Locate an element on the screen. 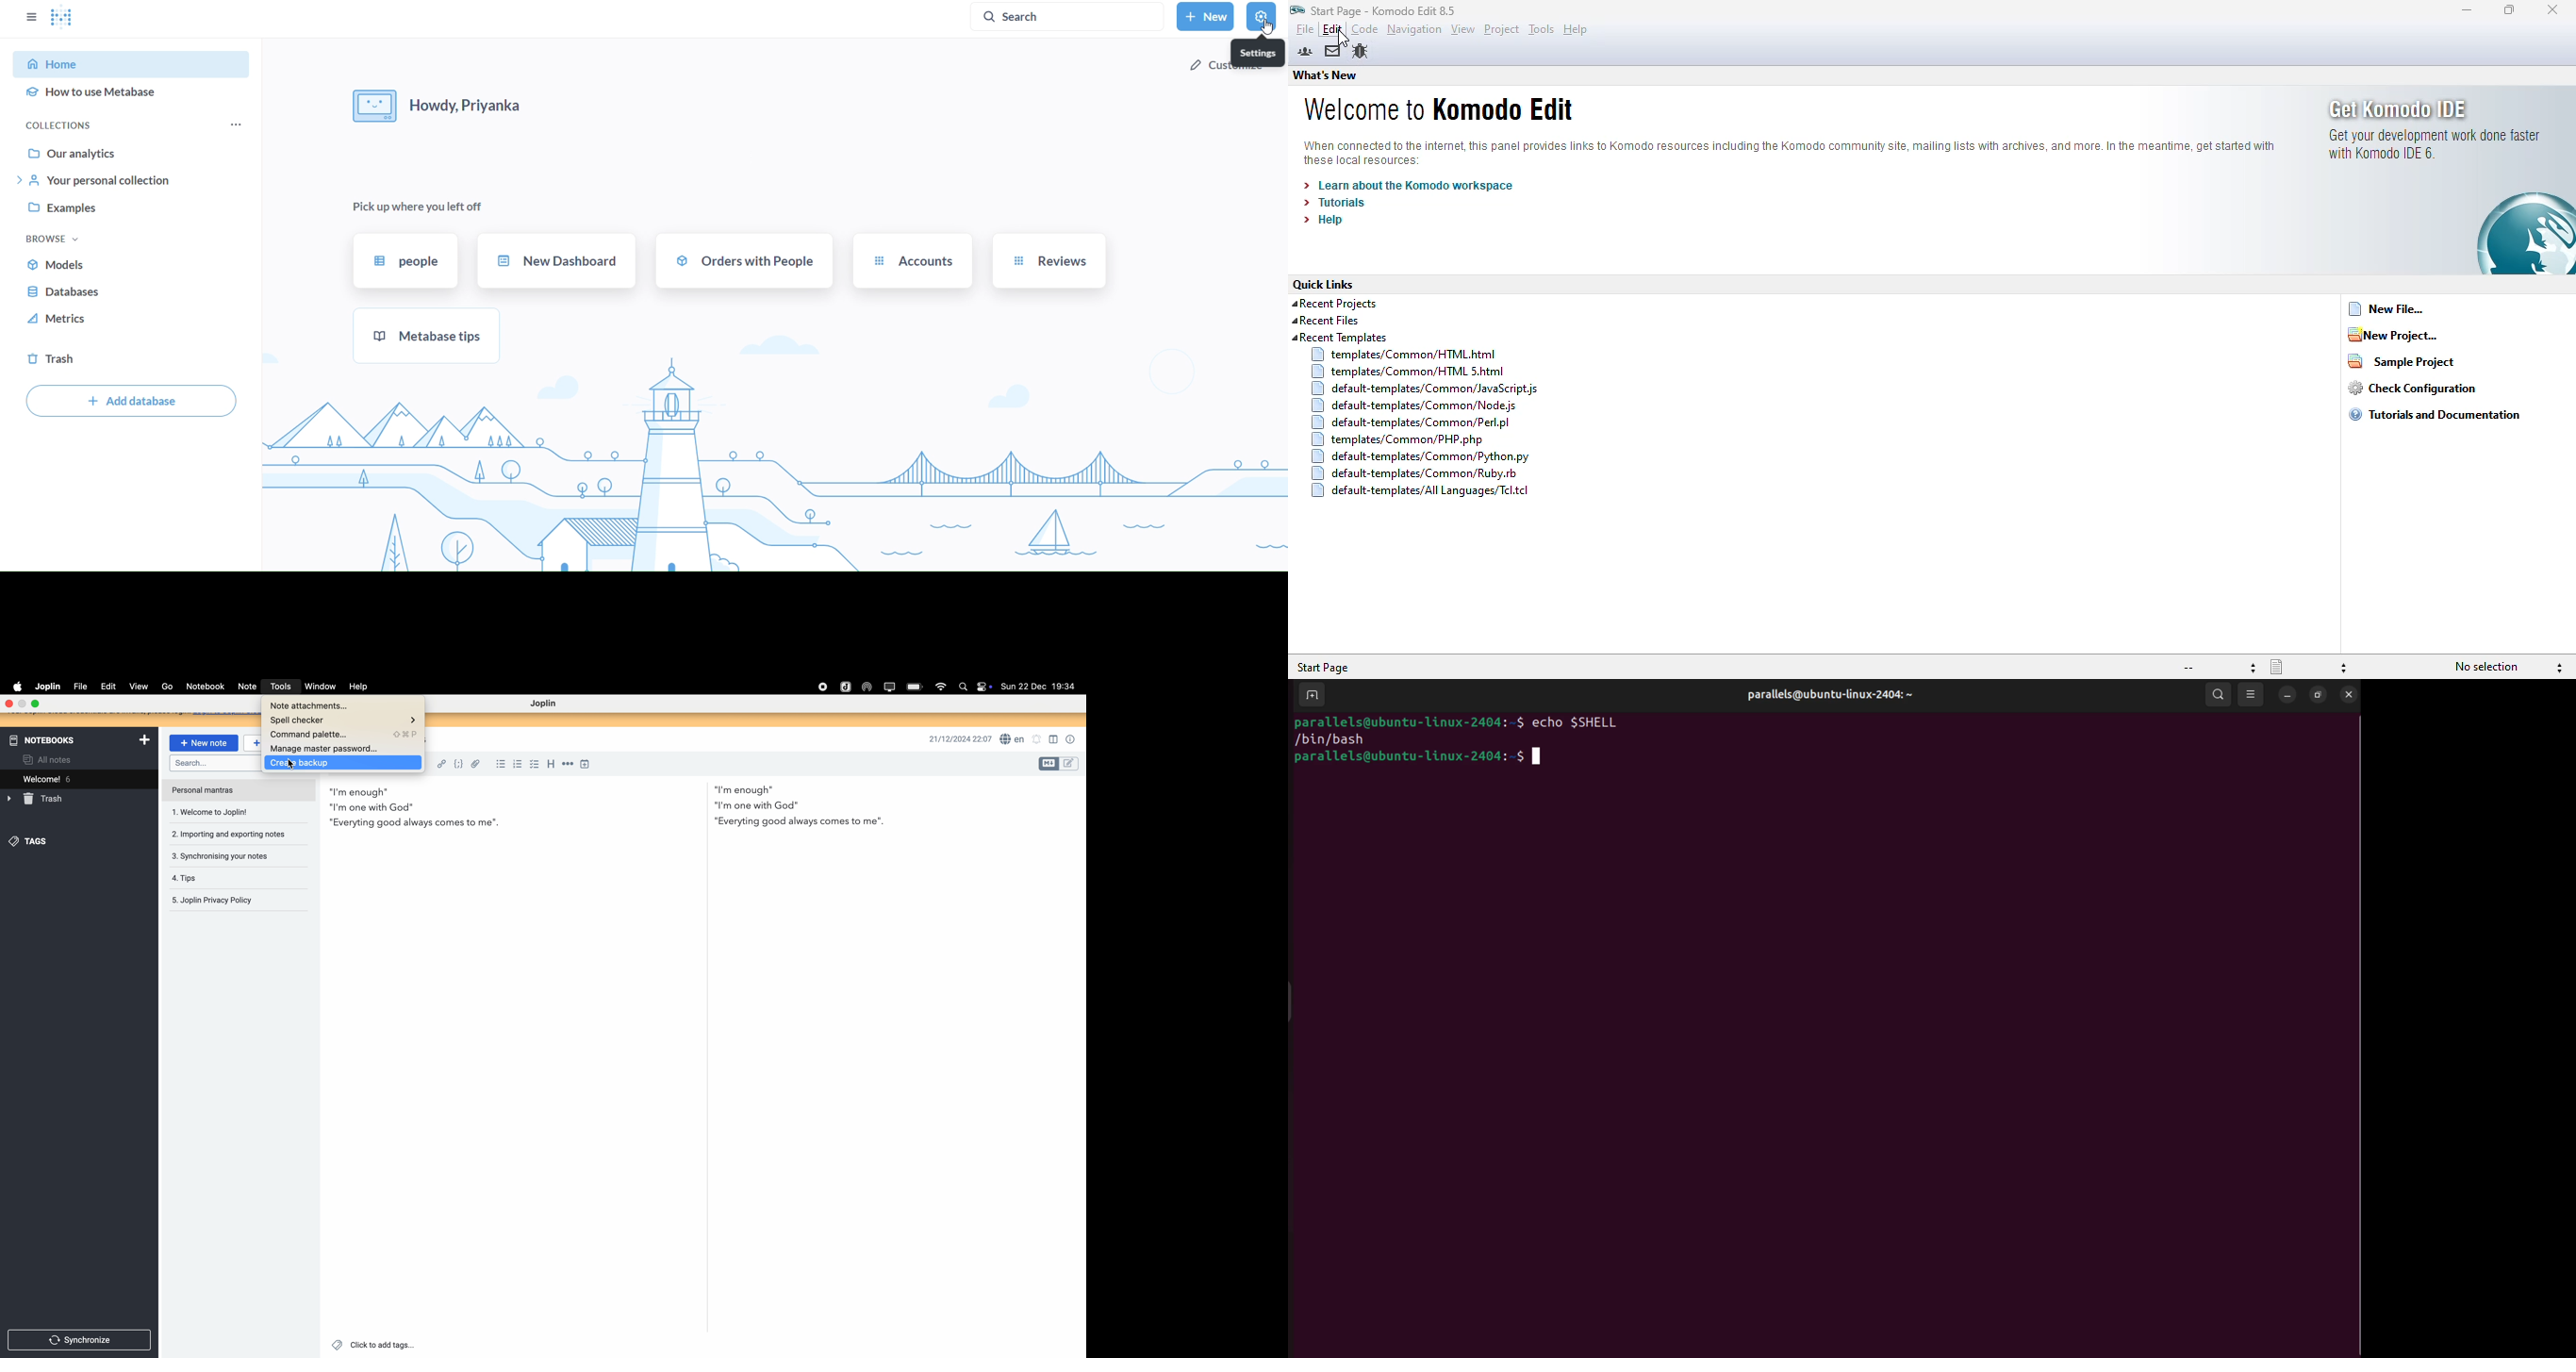 This screenshot has height=1372, width=2576. heading is located at coordinates (552, 764).